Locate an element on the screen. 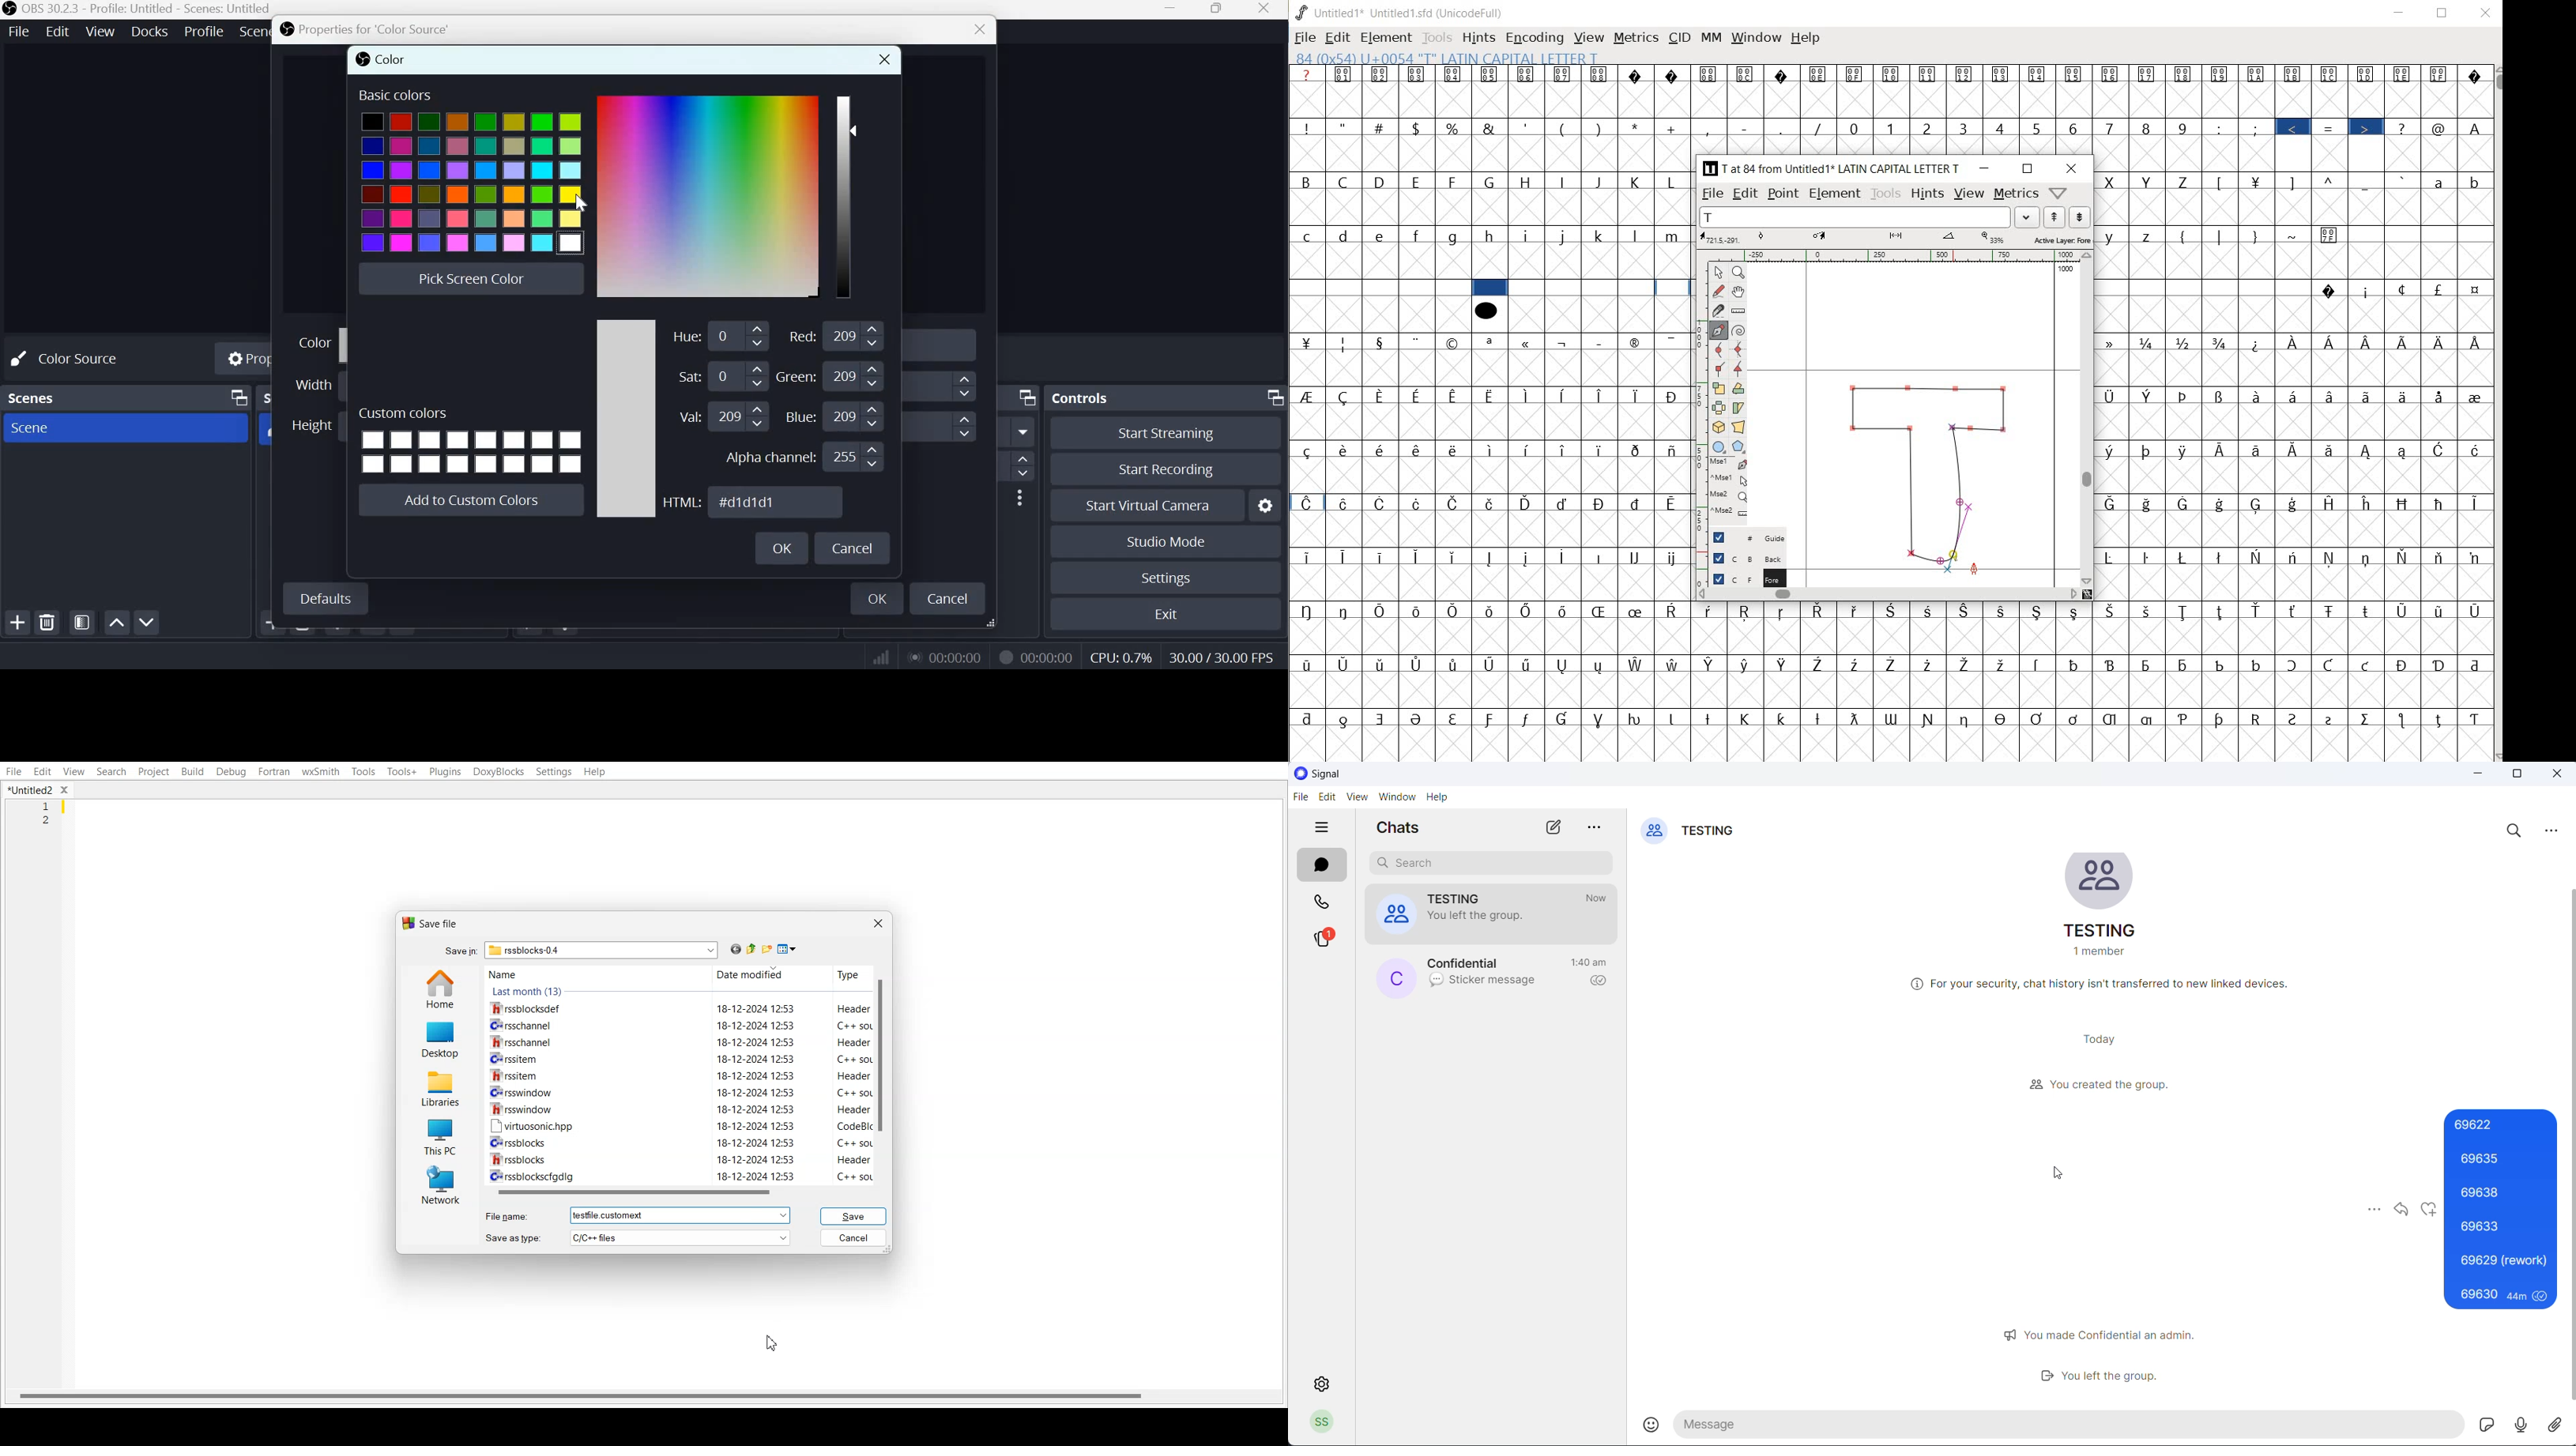 The height and width of the screenshot is (1456, 2576). c is located at coordinates (1307, 236).